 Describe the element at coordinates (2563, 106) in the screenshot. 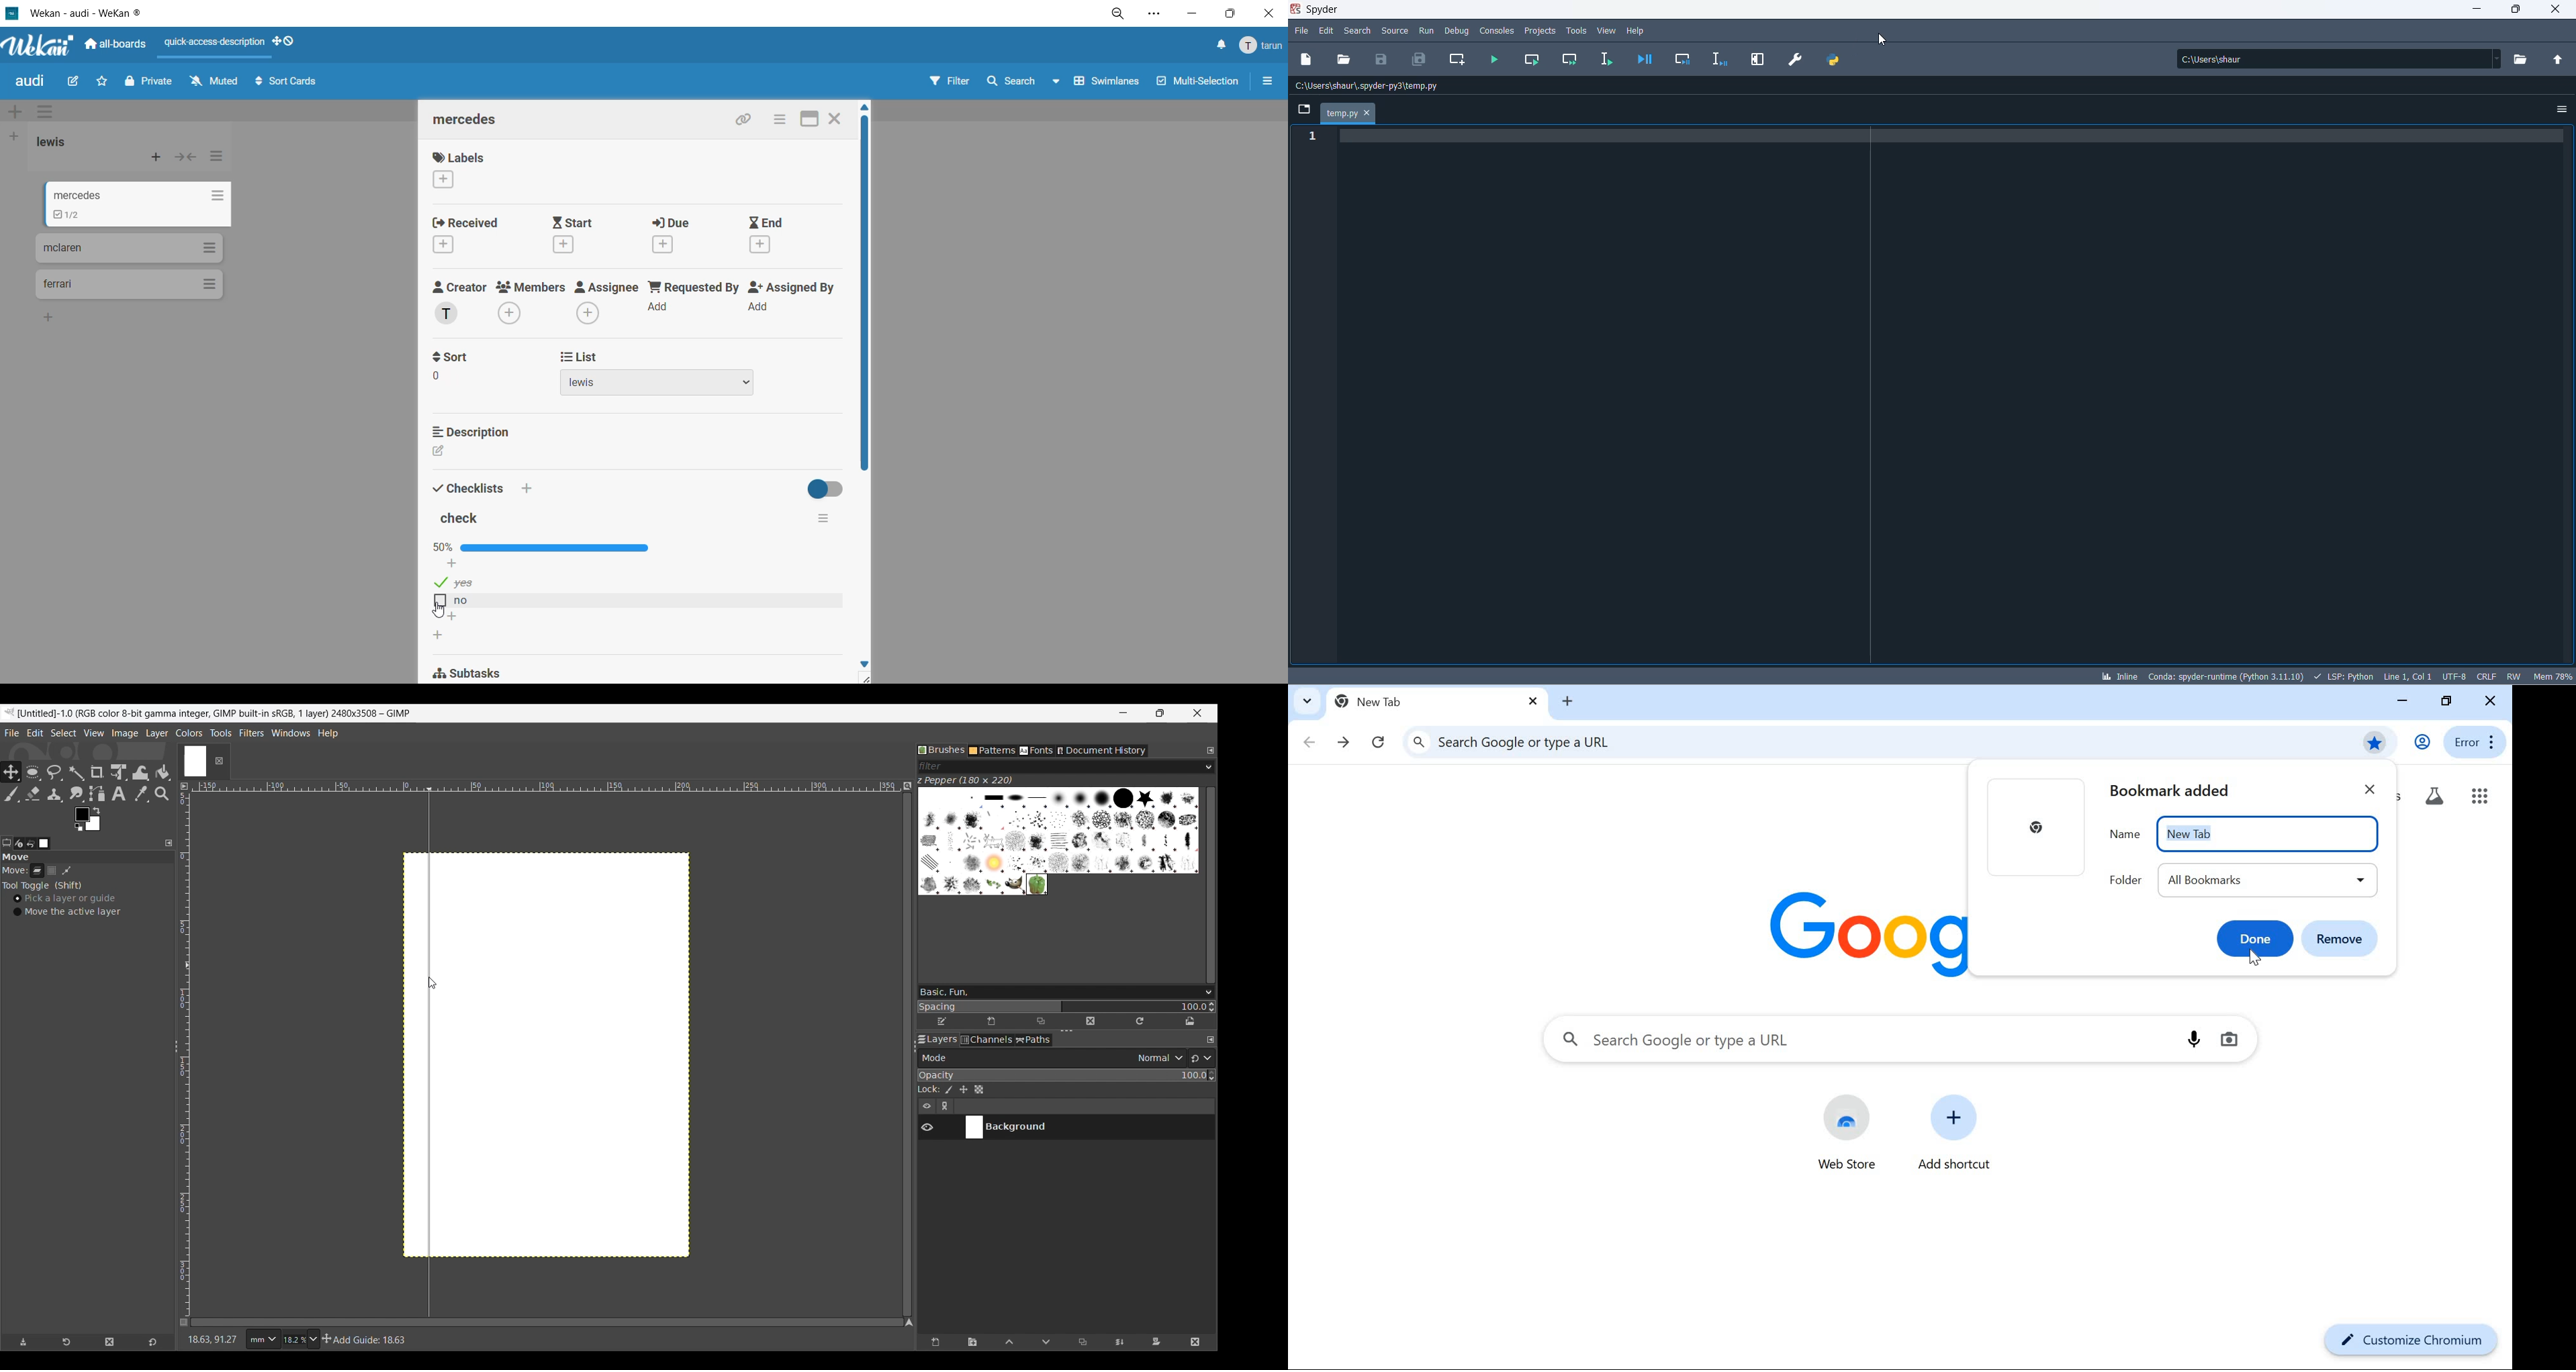

I see `options` at that location.